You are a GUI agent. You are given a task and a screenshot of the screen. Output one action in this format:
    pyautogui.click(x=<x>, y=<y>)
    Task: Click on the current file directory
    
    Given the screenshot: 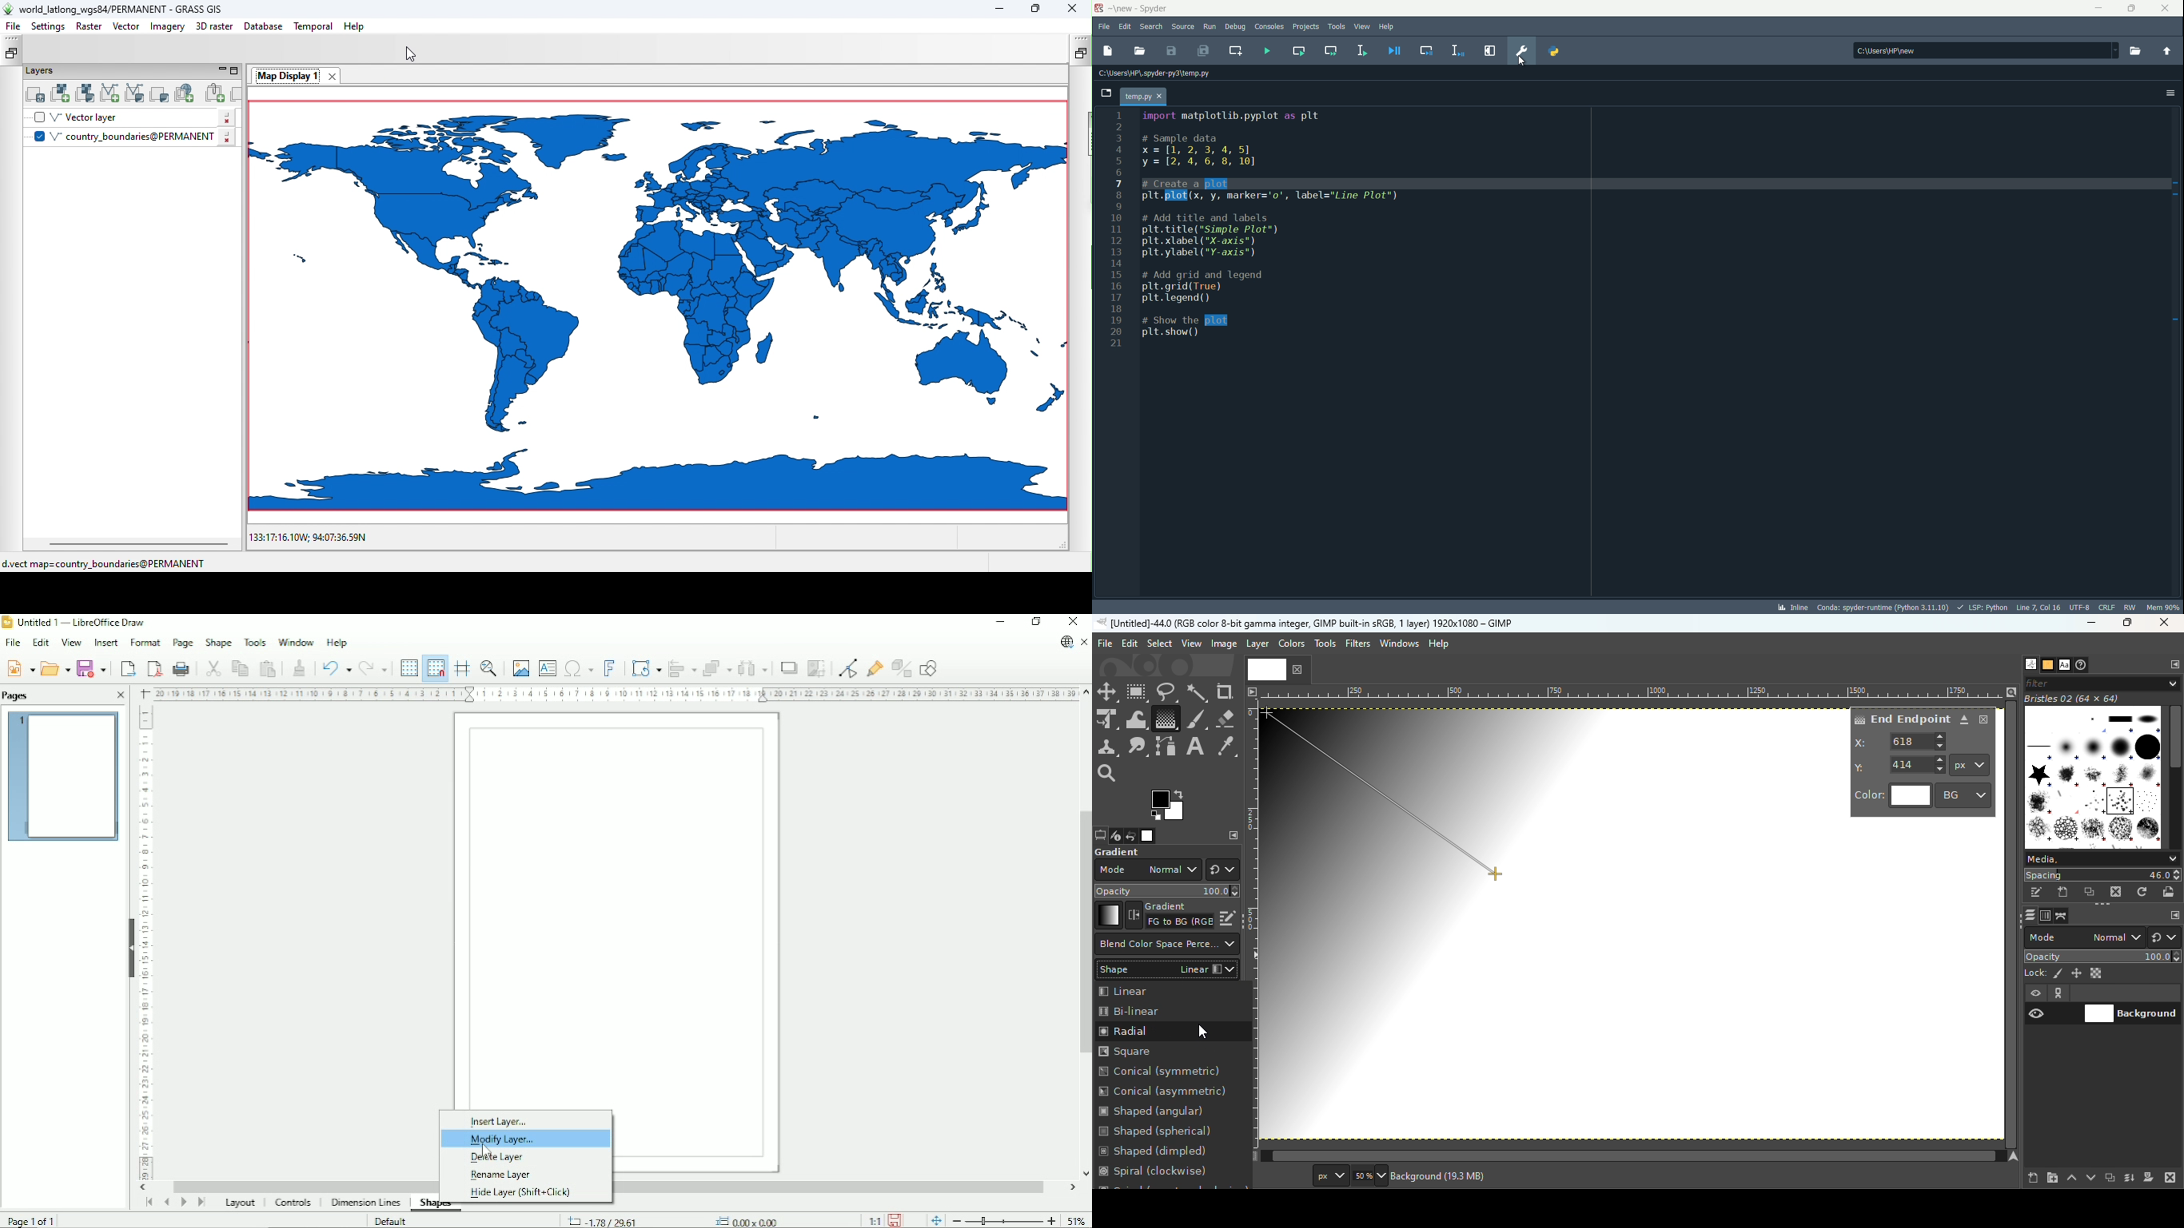 What is the action you would take?
    pyautogui.click(x=1153, y=72)
    